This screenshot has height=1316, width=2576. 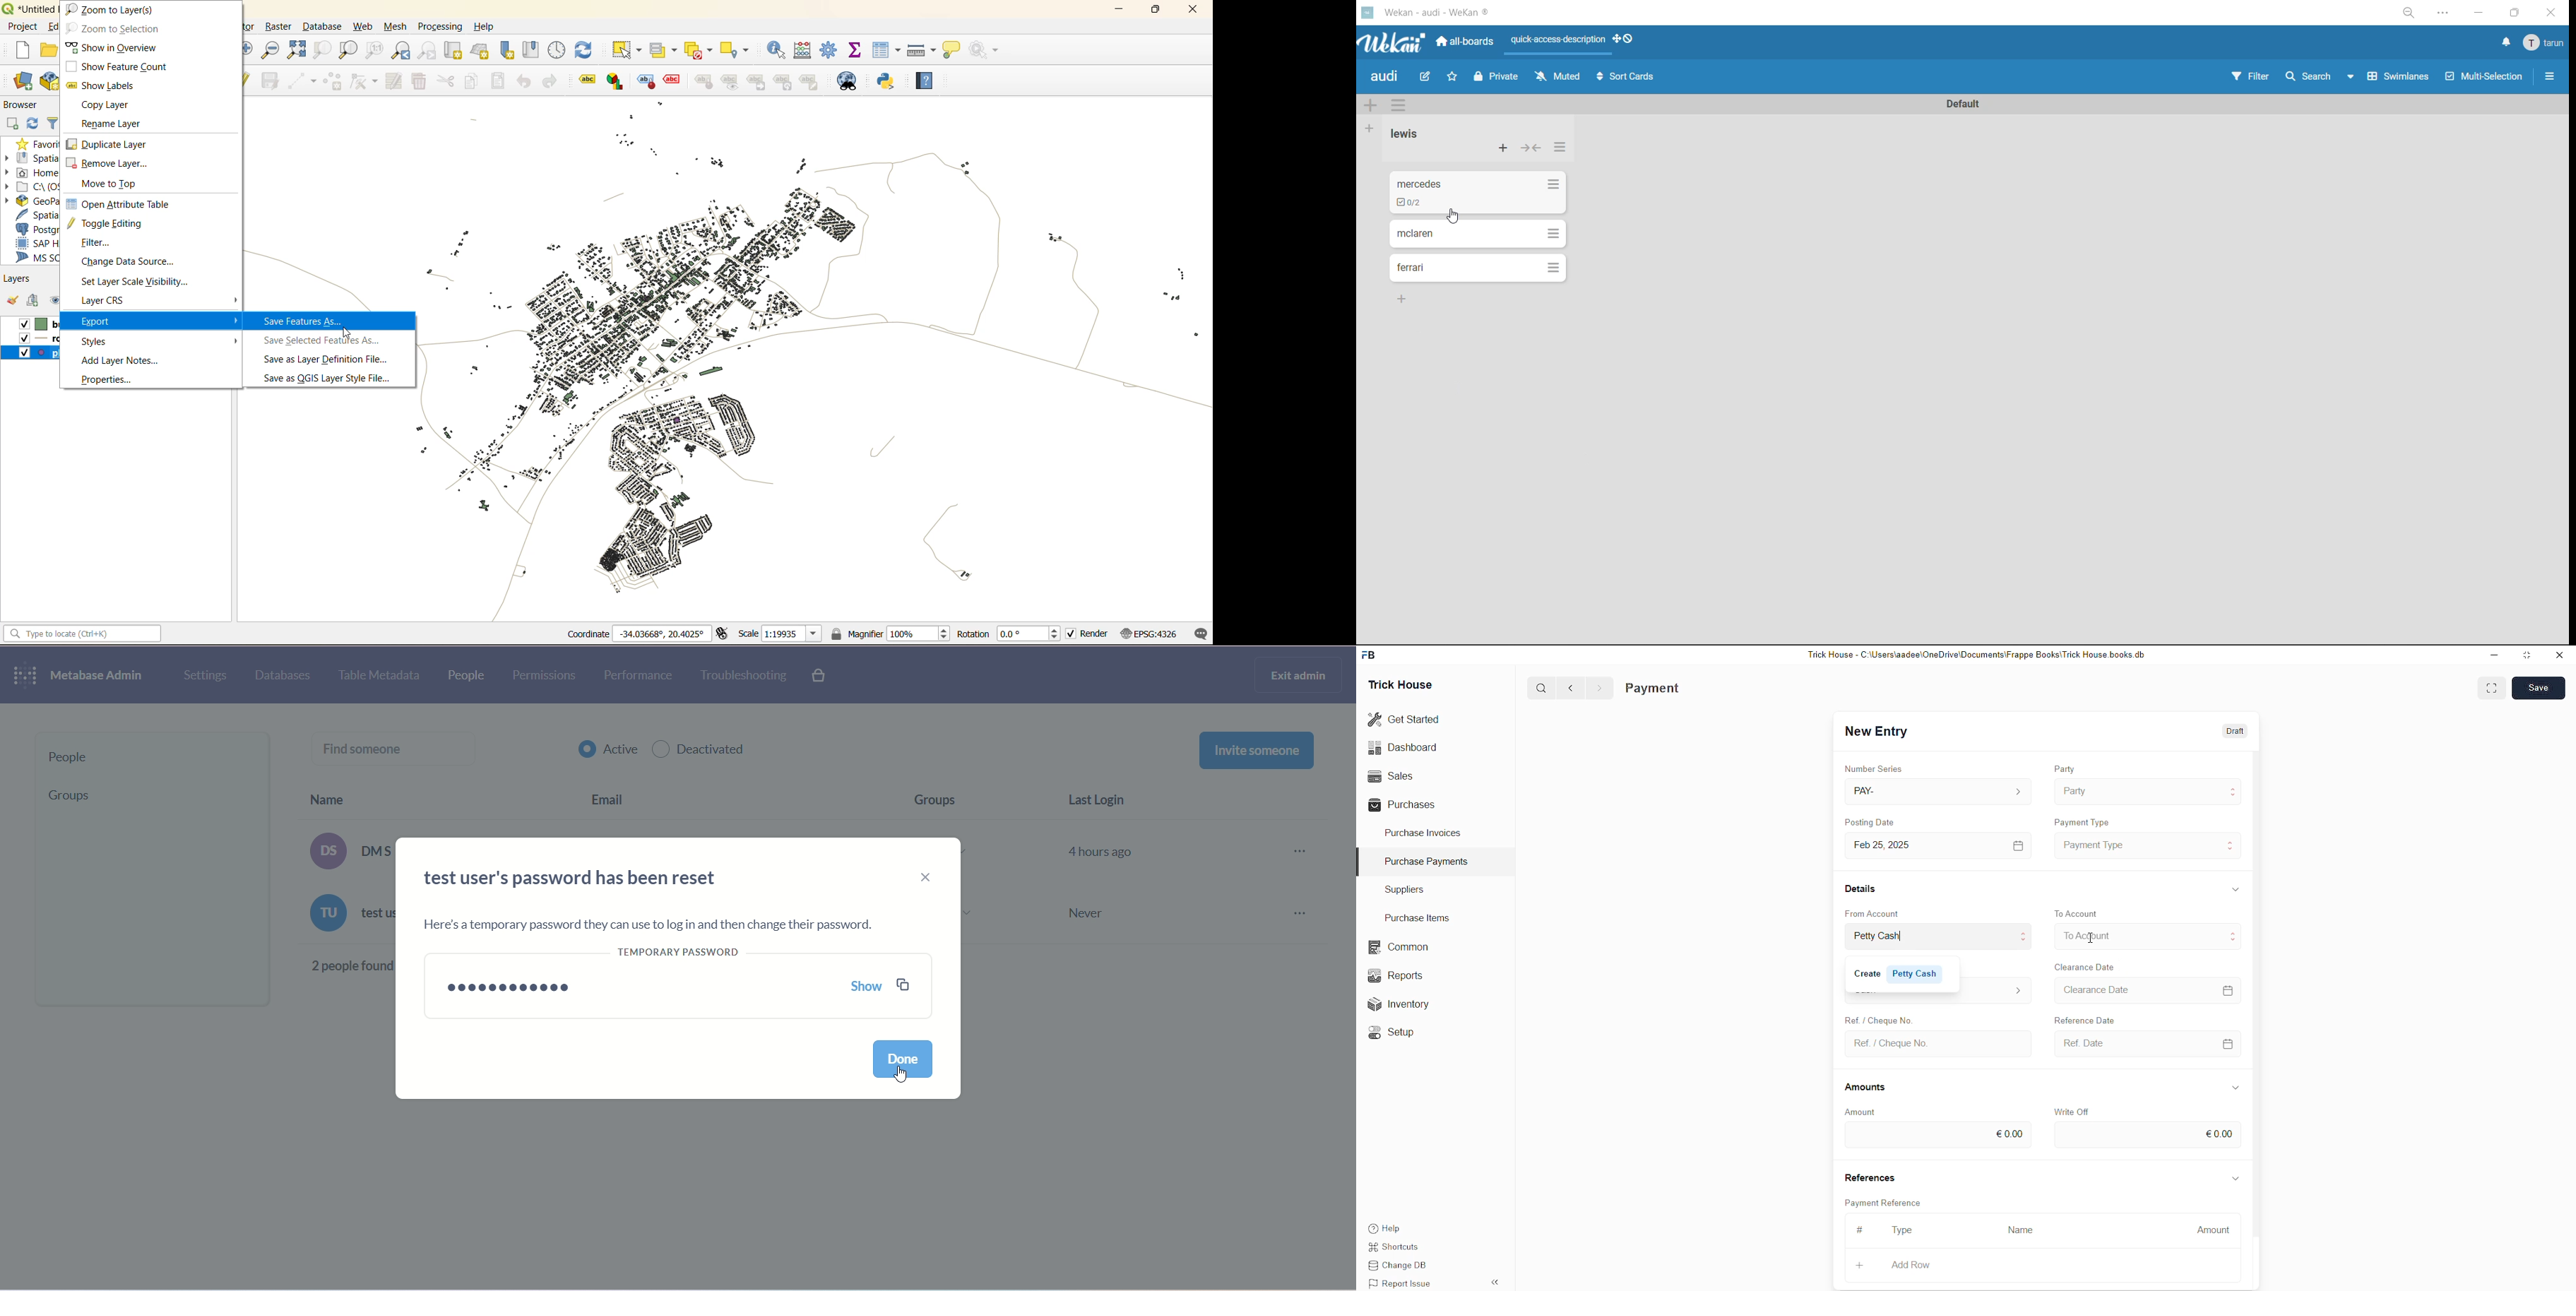 I want to click on common, so click(x=1401, y=947).